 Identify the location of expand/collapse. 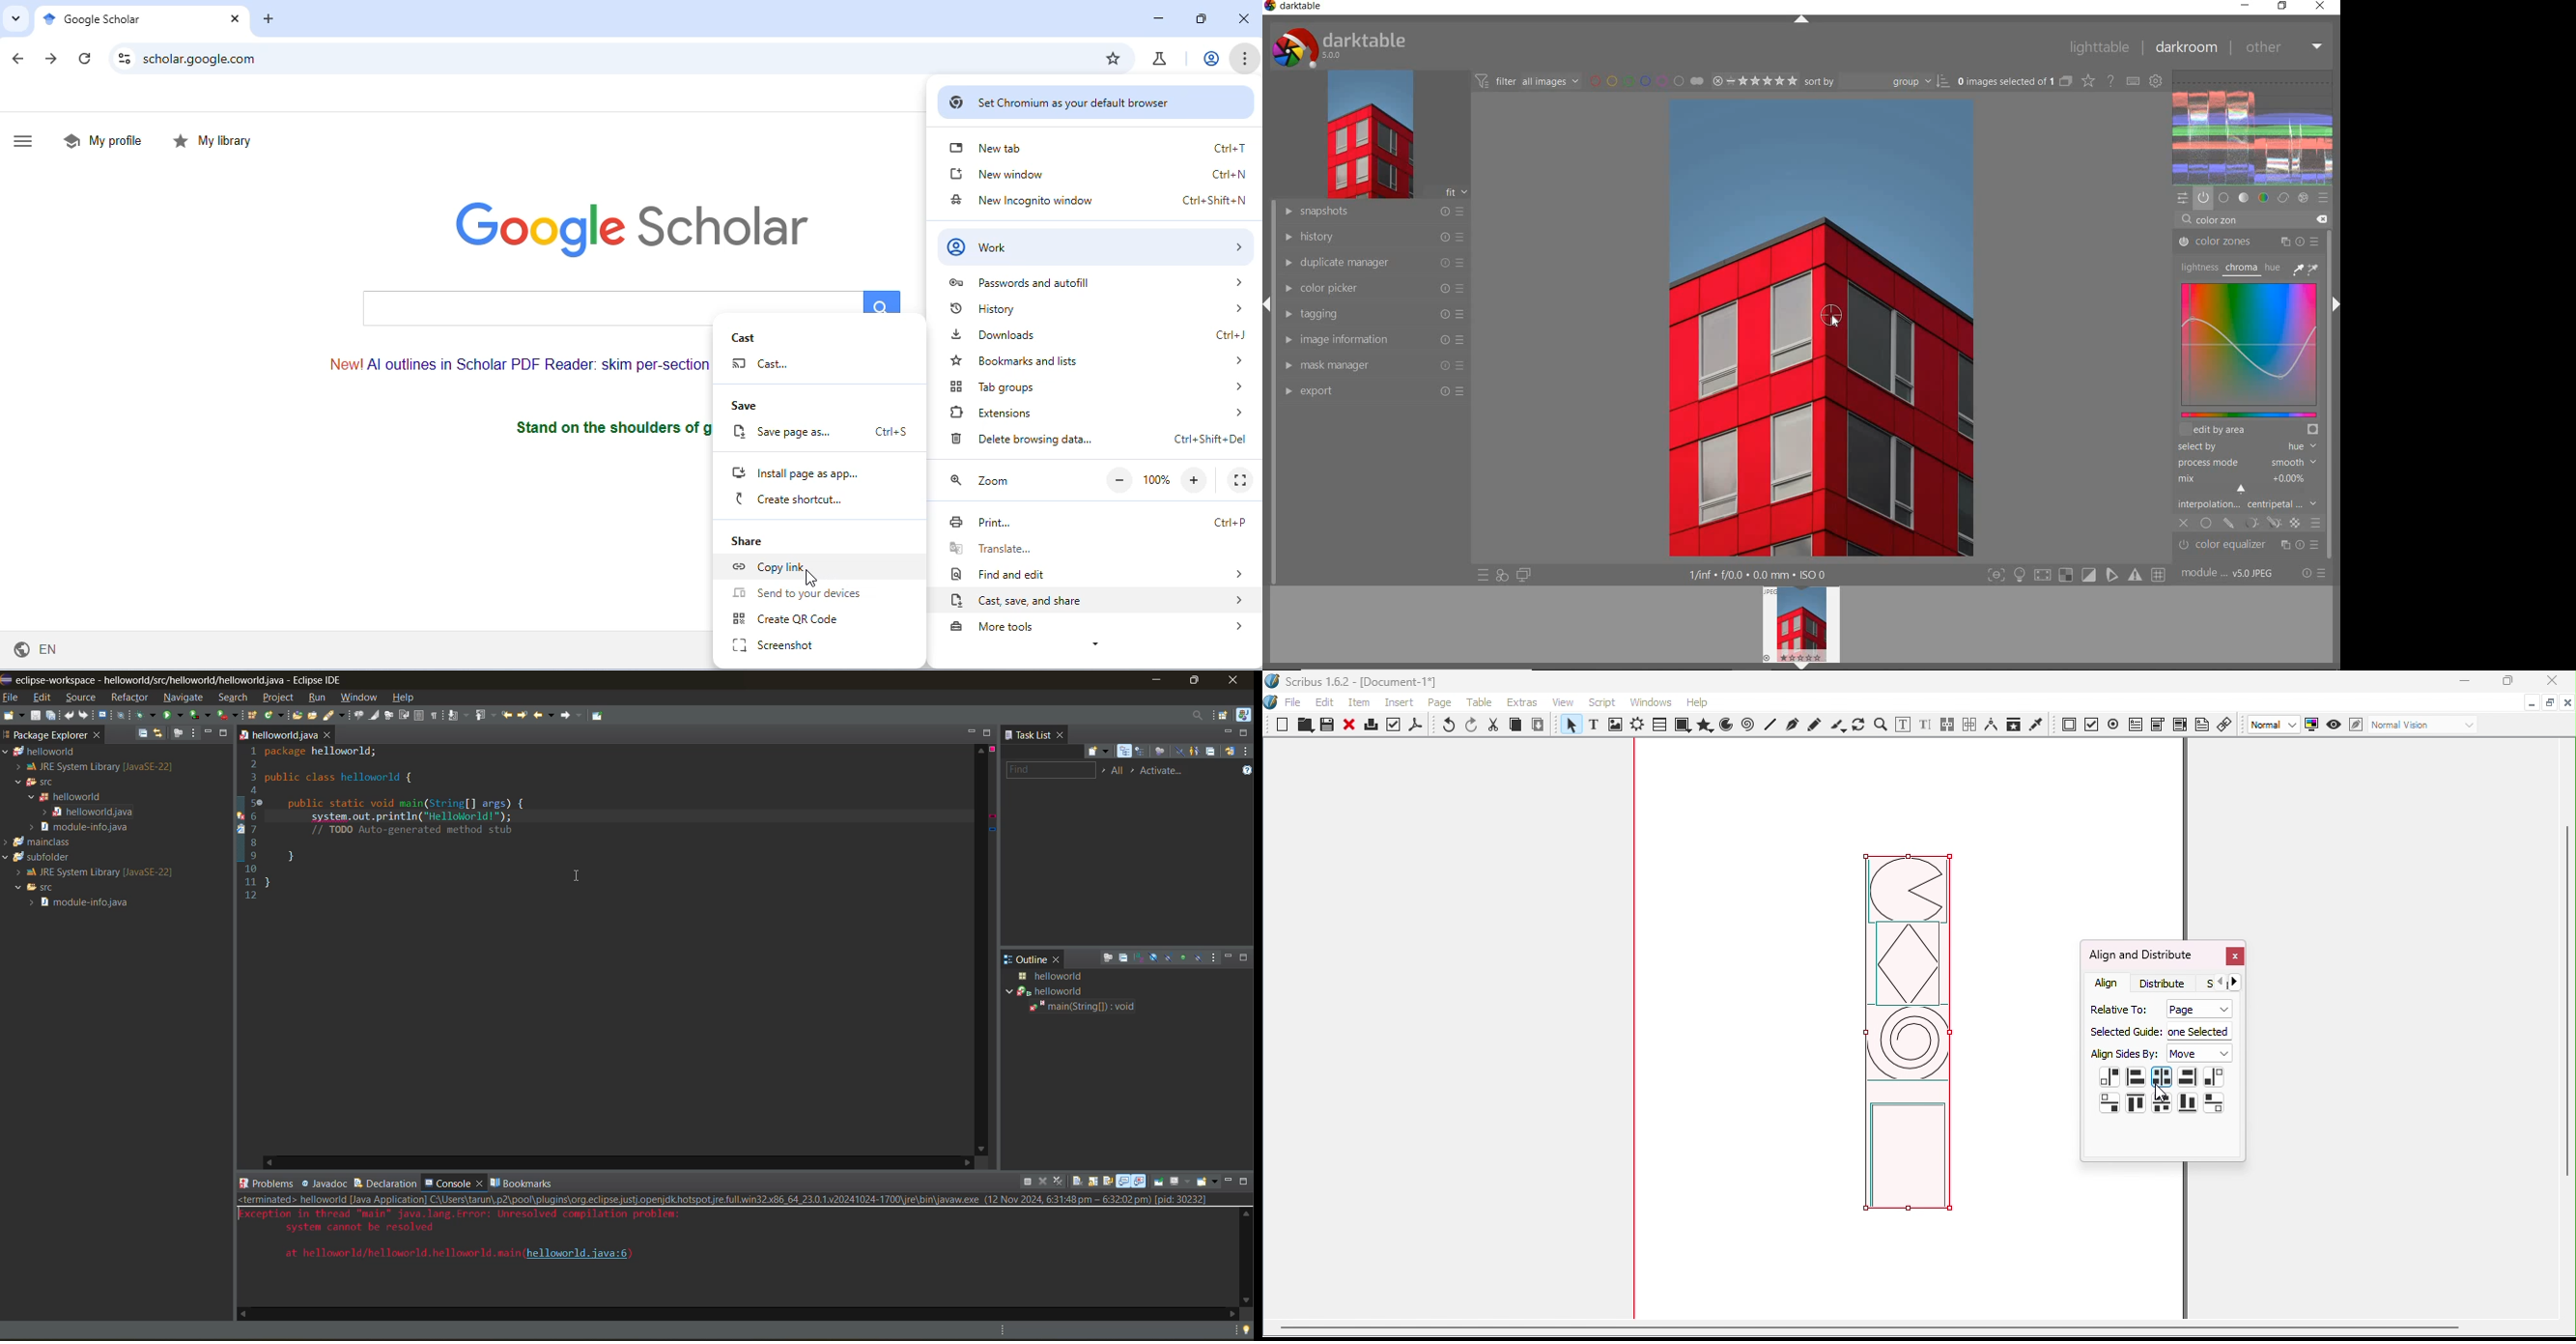
(1803, 665).